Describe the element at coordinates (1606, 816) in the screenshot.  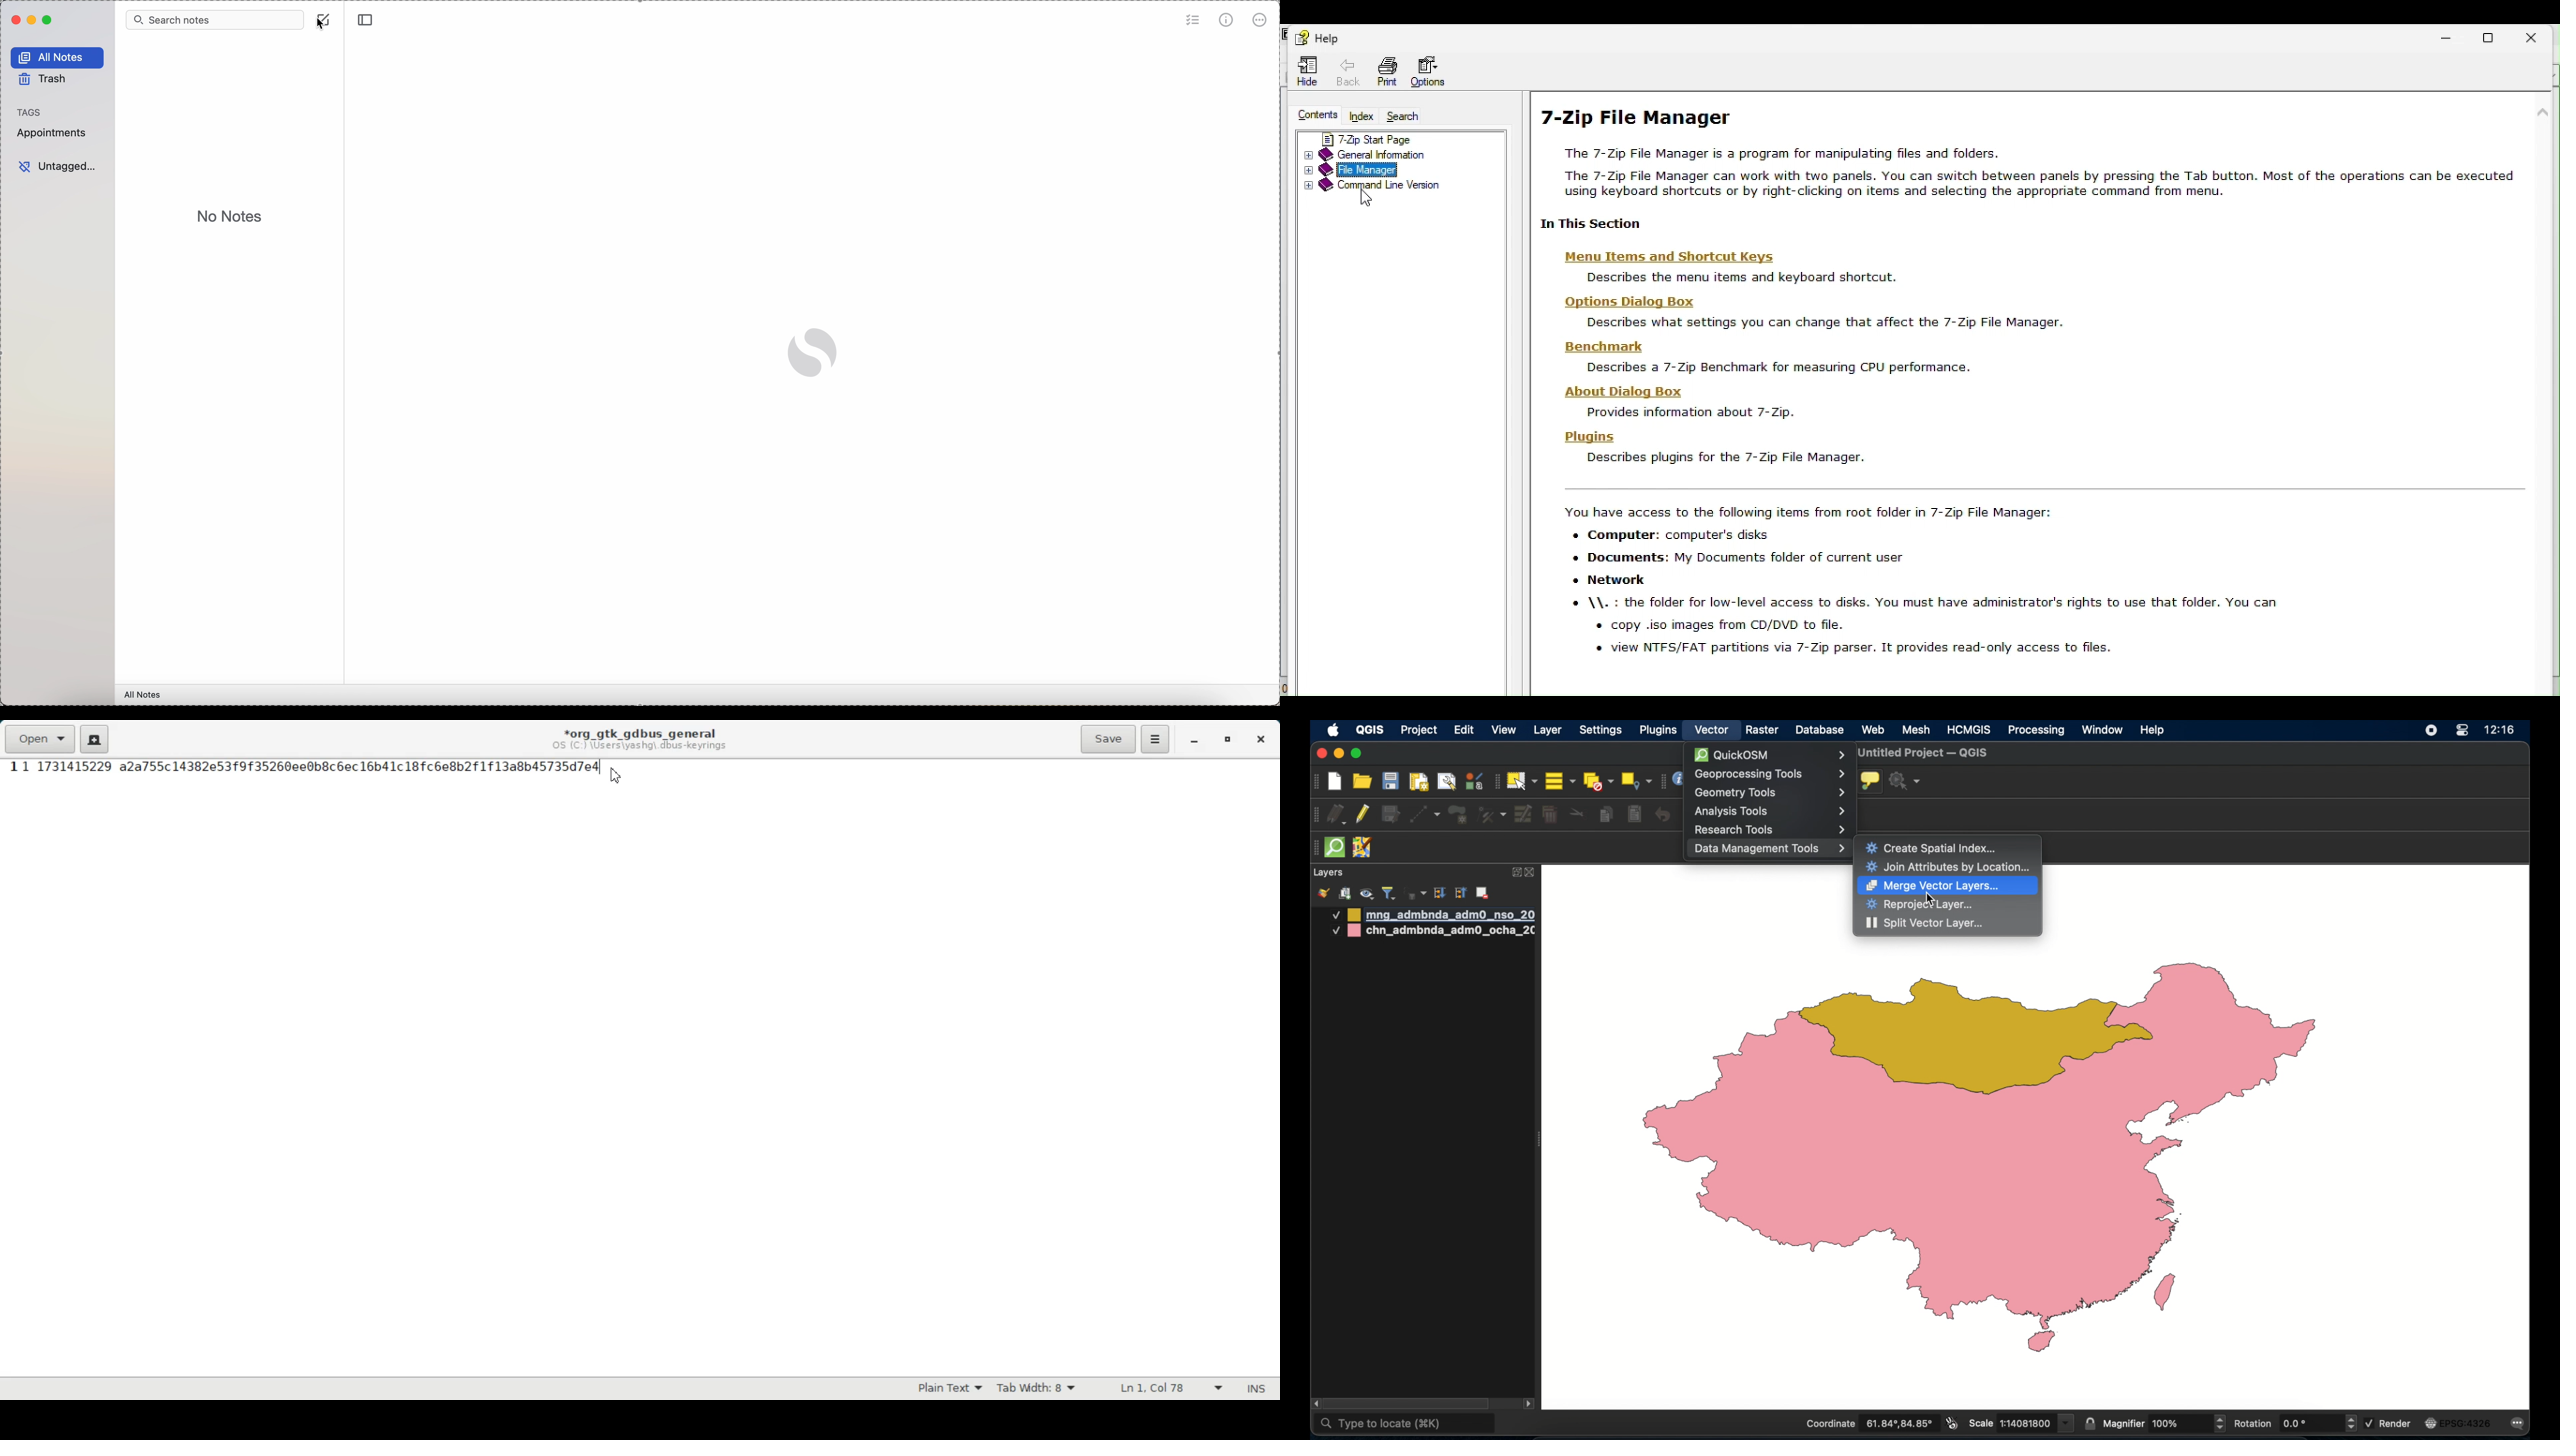
I see `copy features` at that location.